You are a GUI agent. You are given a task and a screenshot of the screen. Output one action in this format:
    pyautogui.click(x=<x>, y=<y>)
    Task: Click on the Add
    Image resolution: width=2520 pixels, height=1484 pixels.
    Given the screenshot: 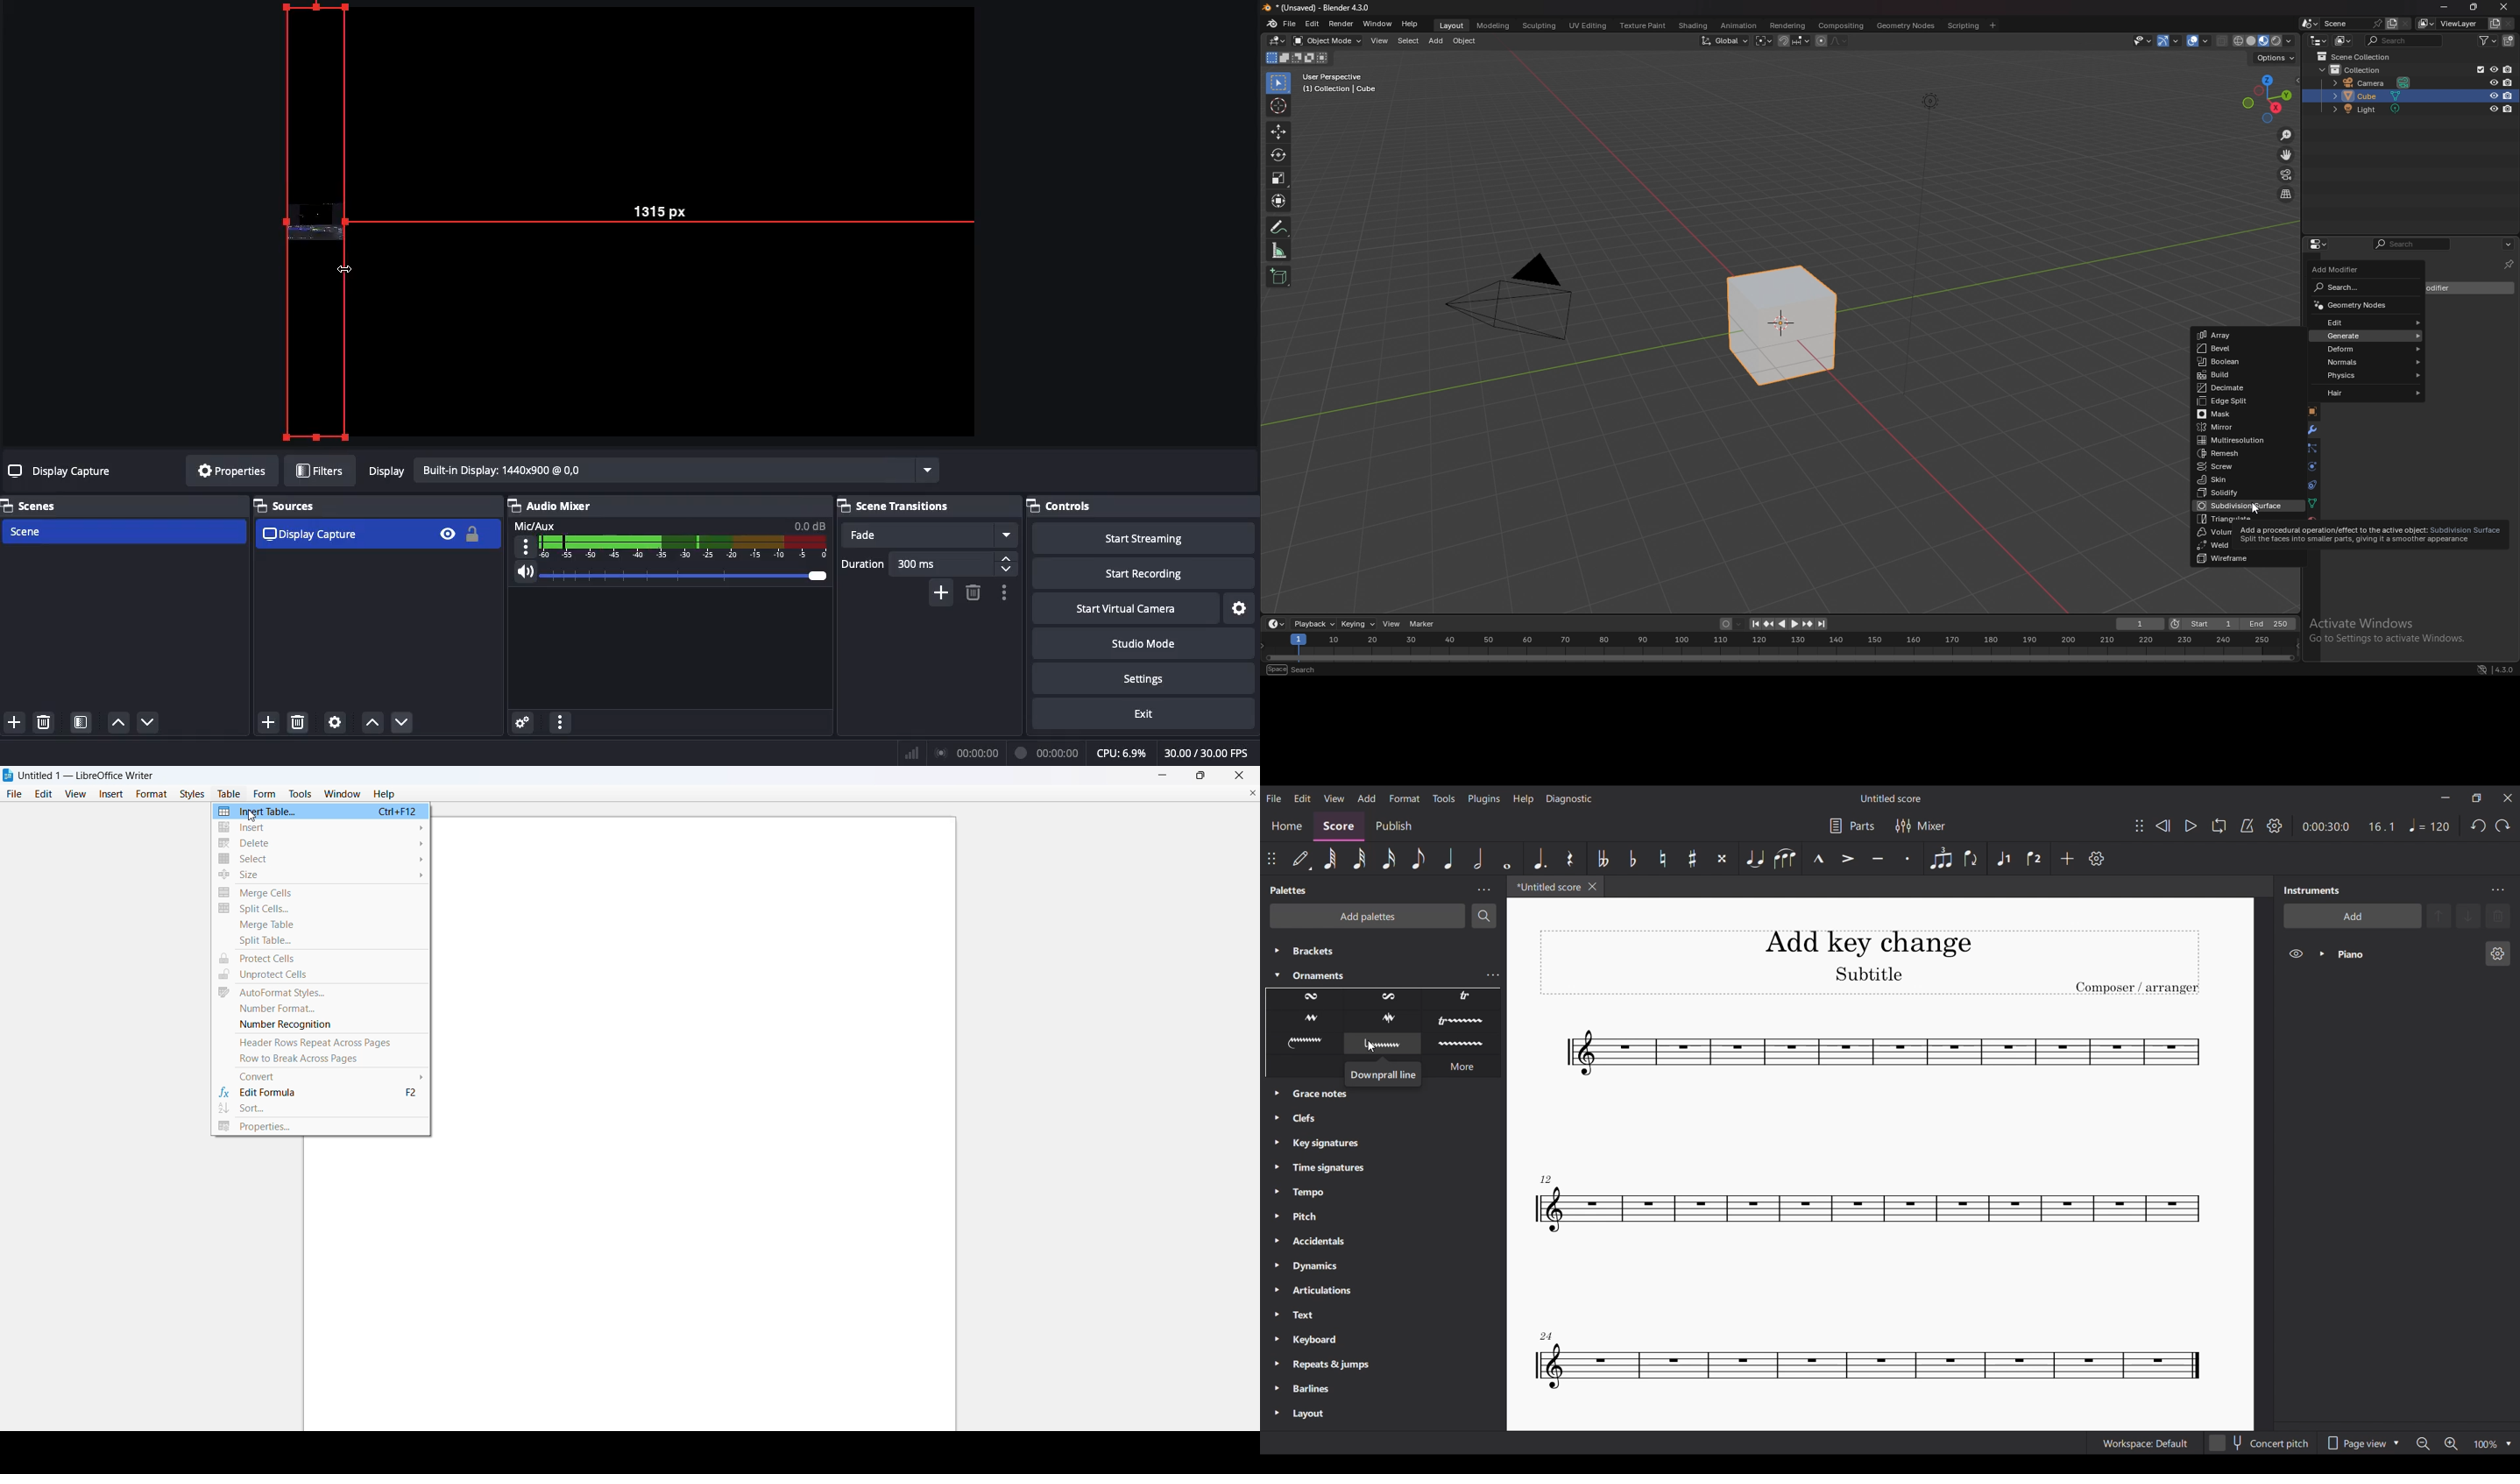 What is the action you would take?
    pyautogui.click(x=13, y=723)
    